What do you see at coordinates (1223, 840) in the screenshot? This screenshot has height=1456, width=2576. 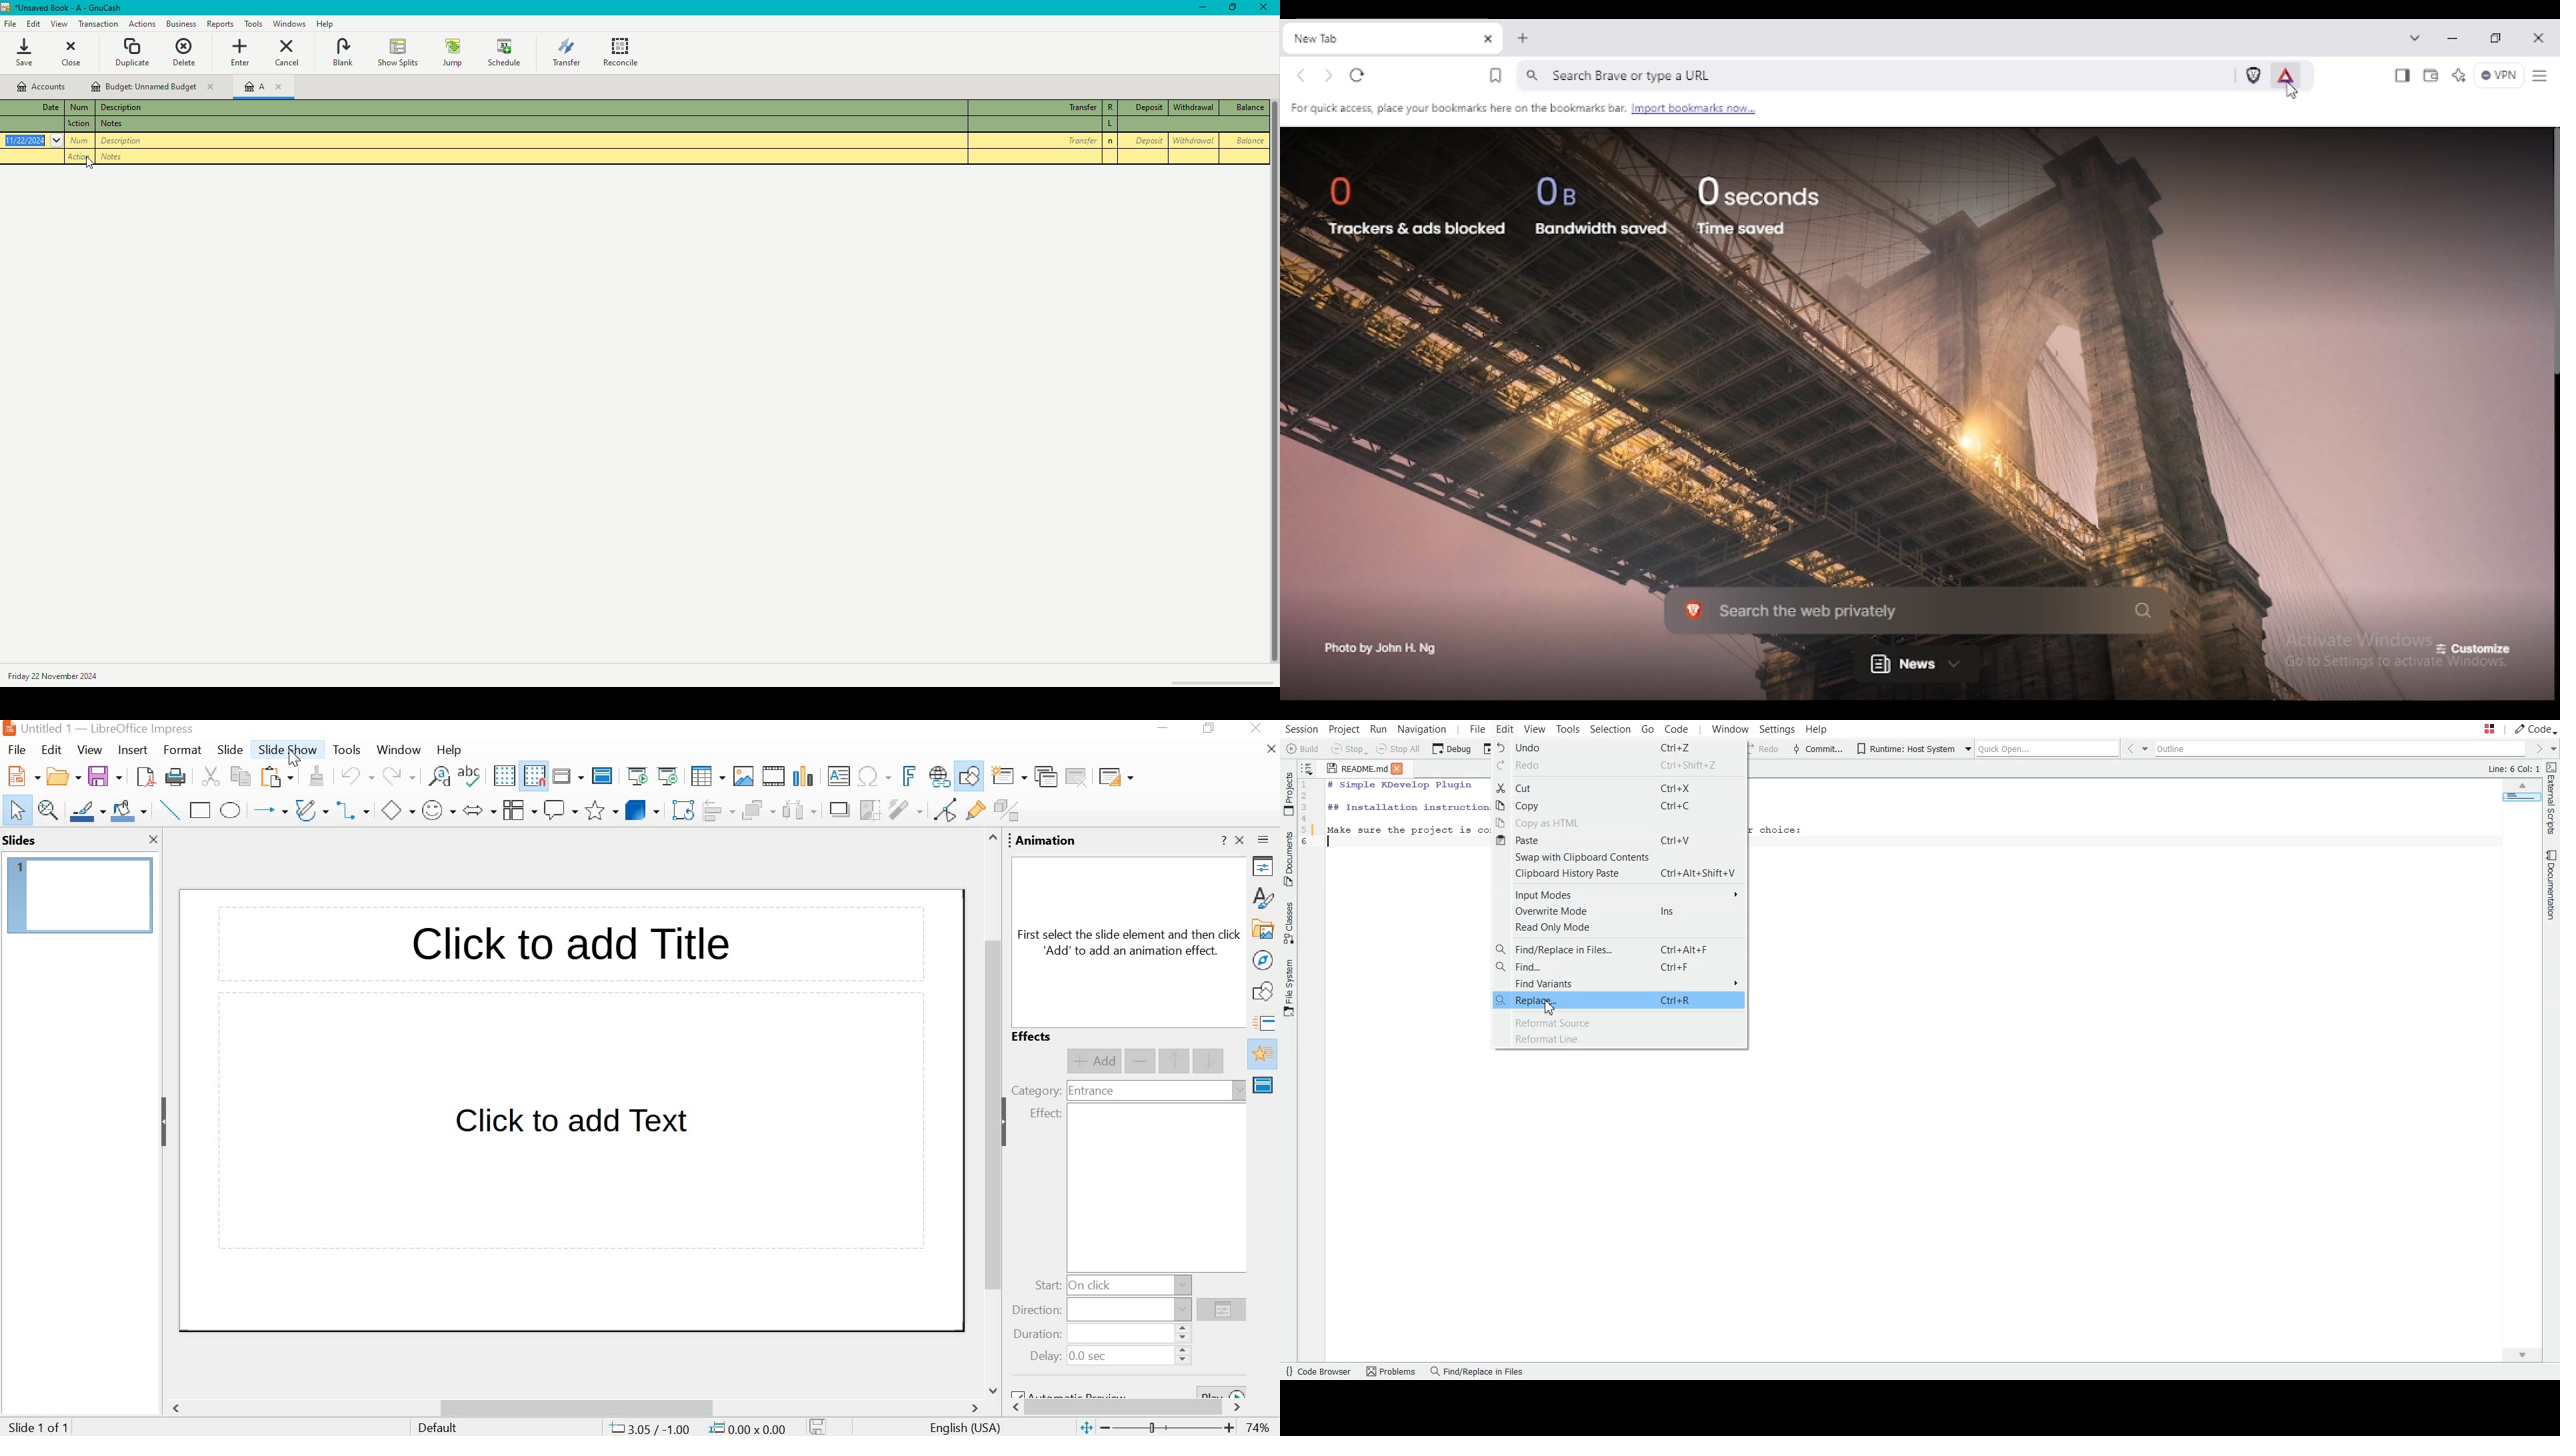 I see `help about this sidebar deck` at bounding box center [1223, 840].